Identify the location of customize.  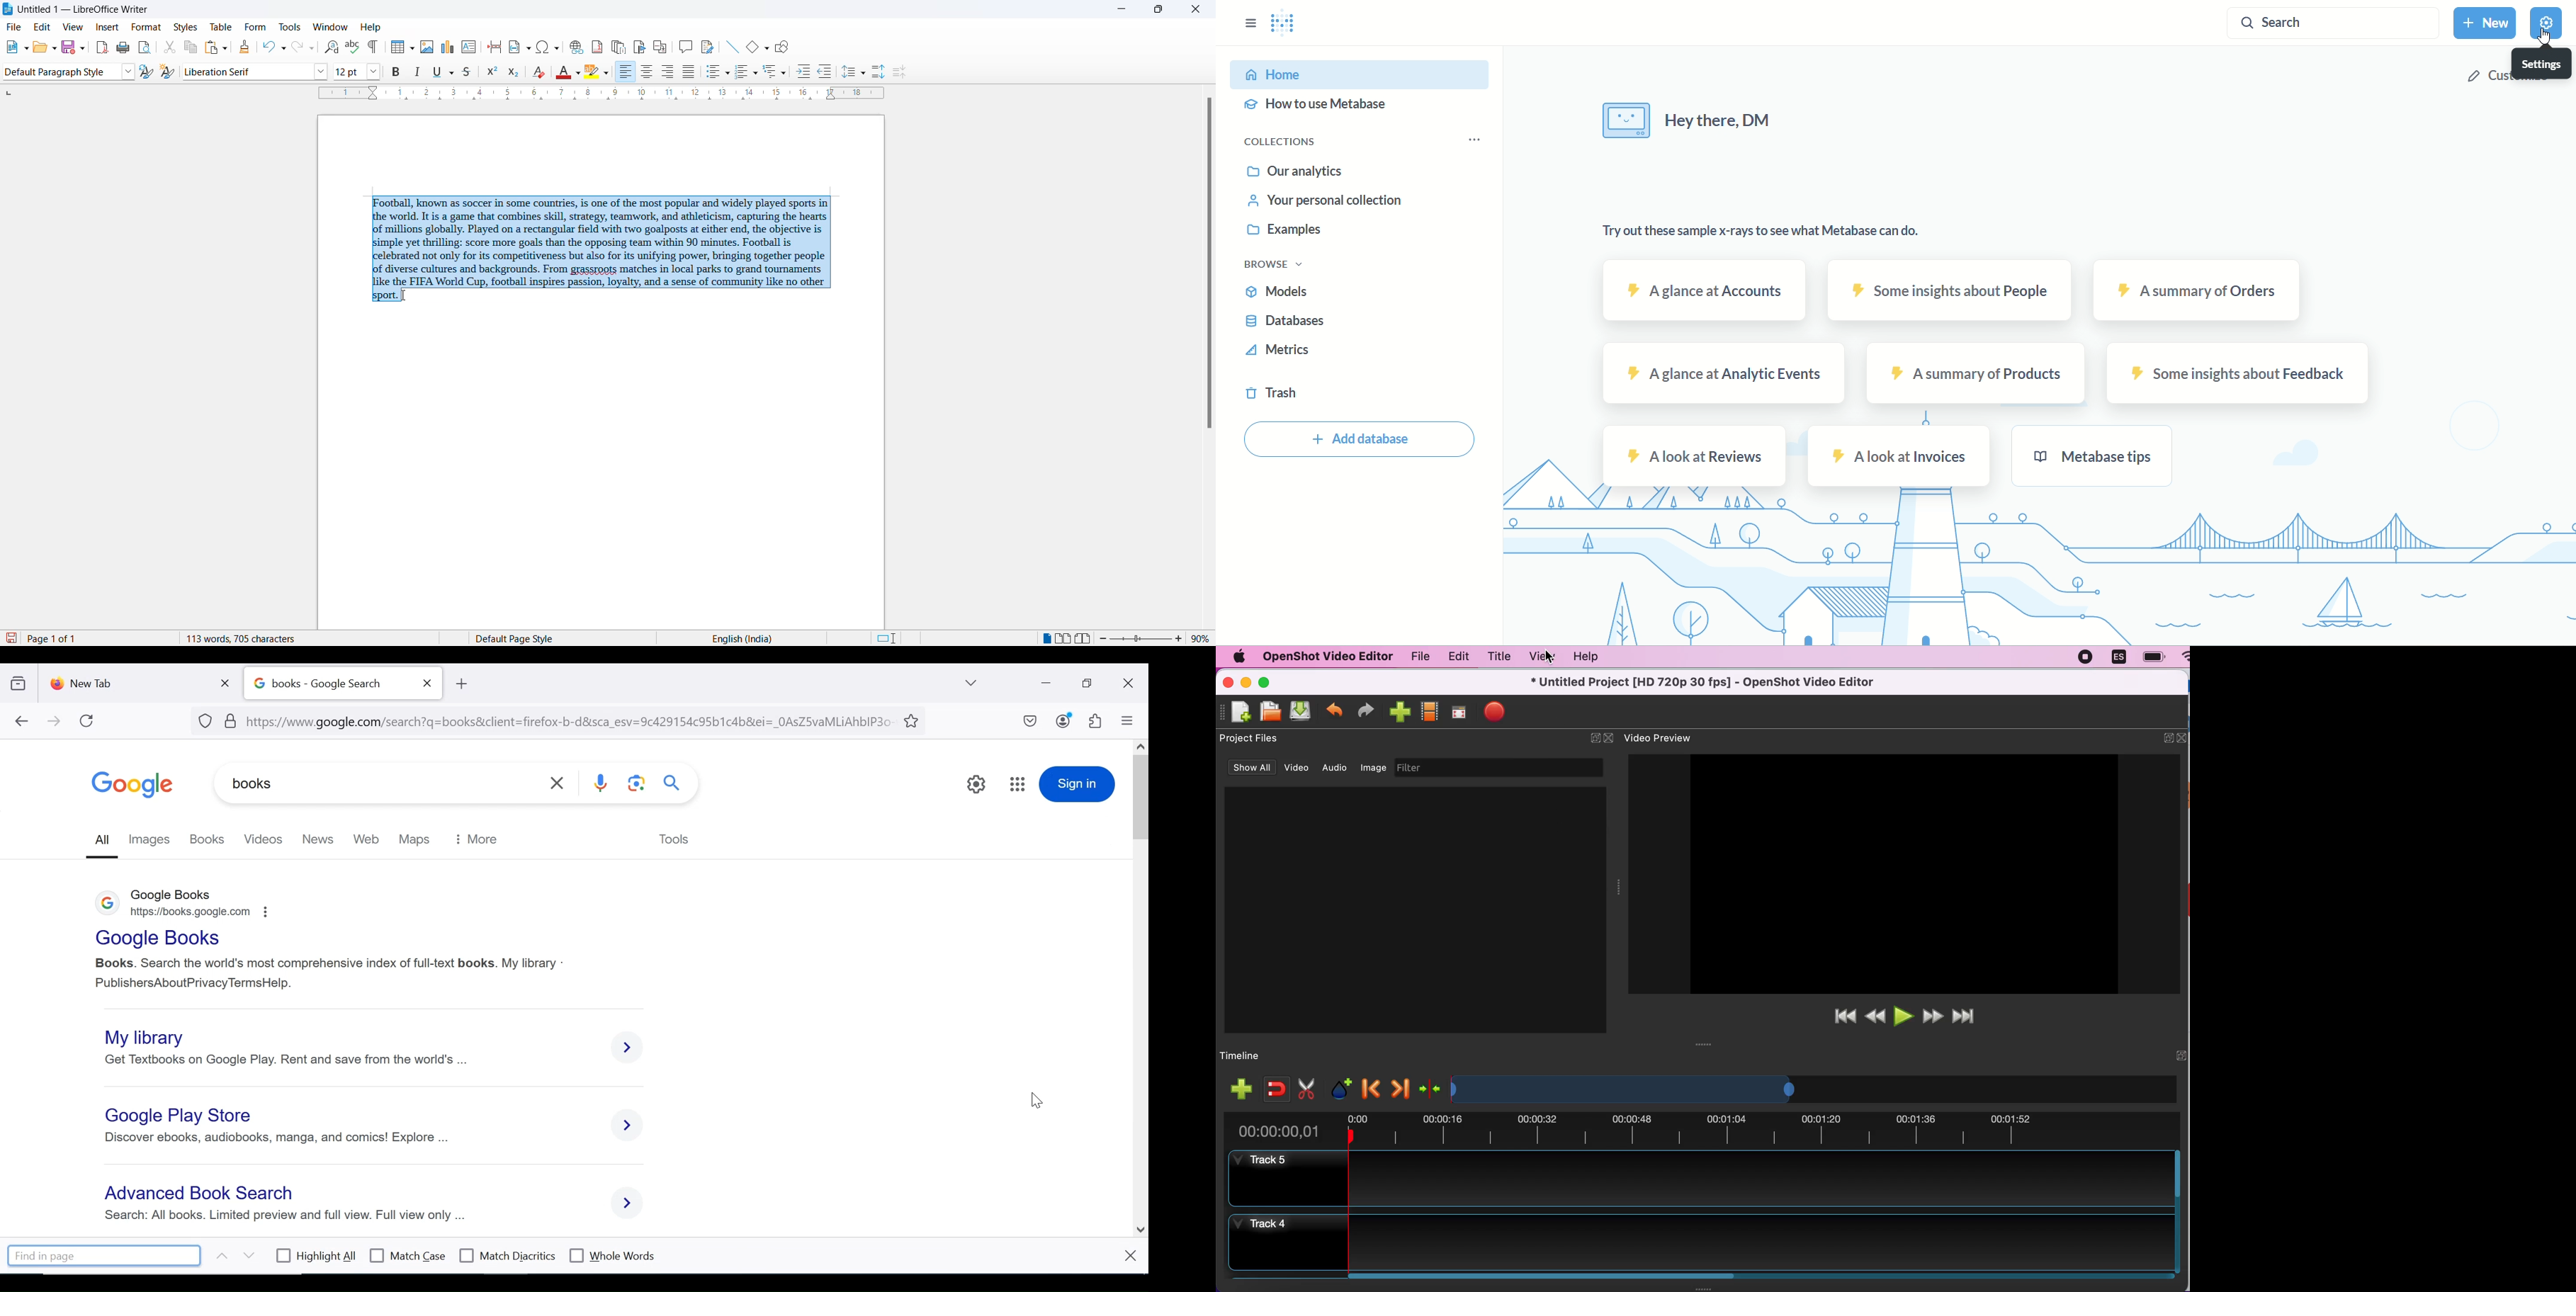
(2484, 77).